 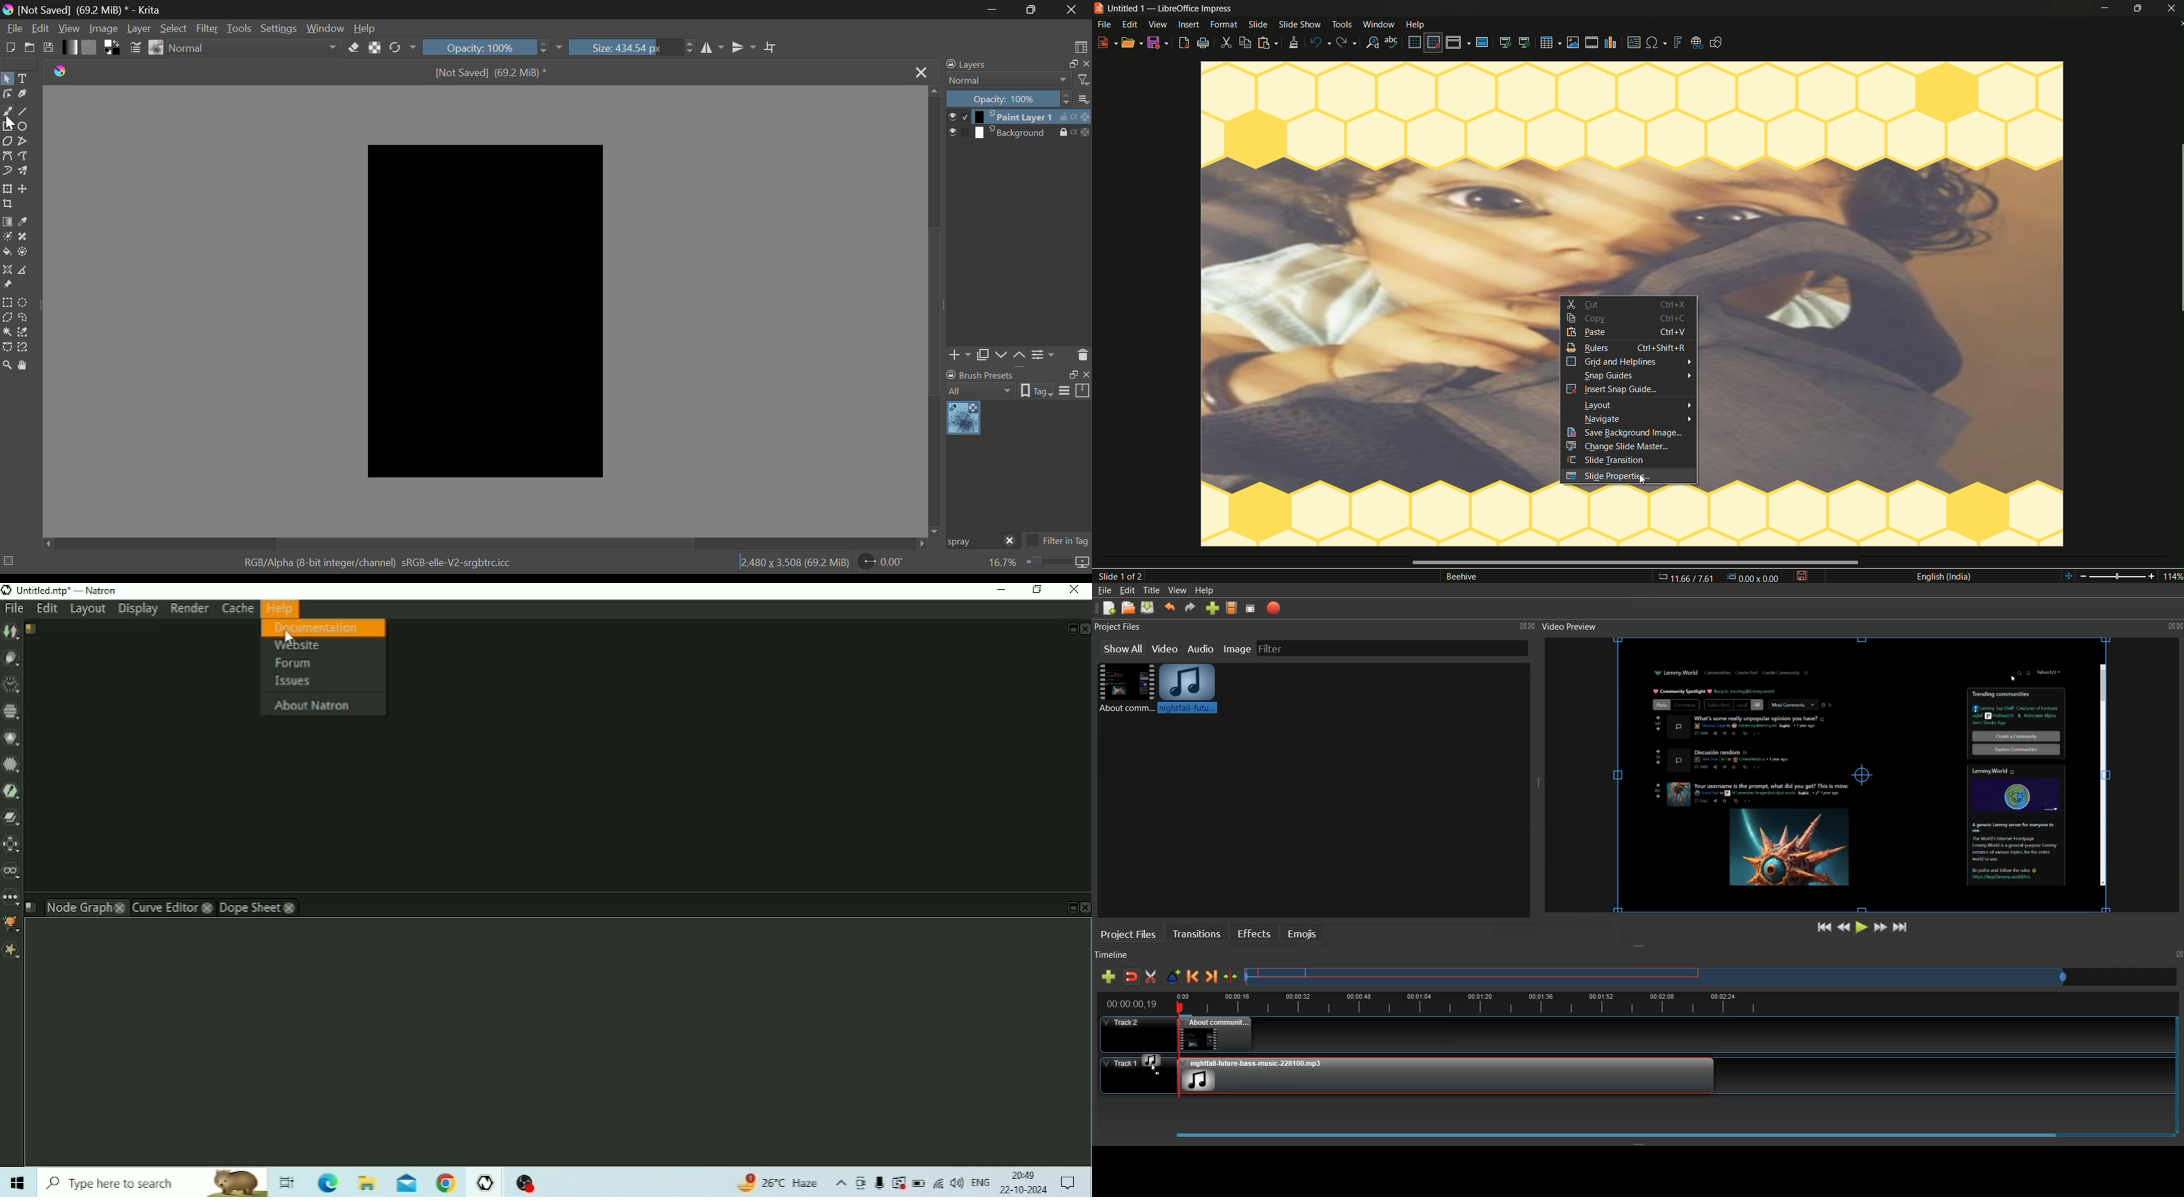 What do you see at coordinates (1202, 648) in the screenshot?
I see `Audio` at bounding box center [1202, 648].